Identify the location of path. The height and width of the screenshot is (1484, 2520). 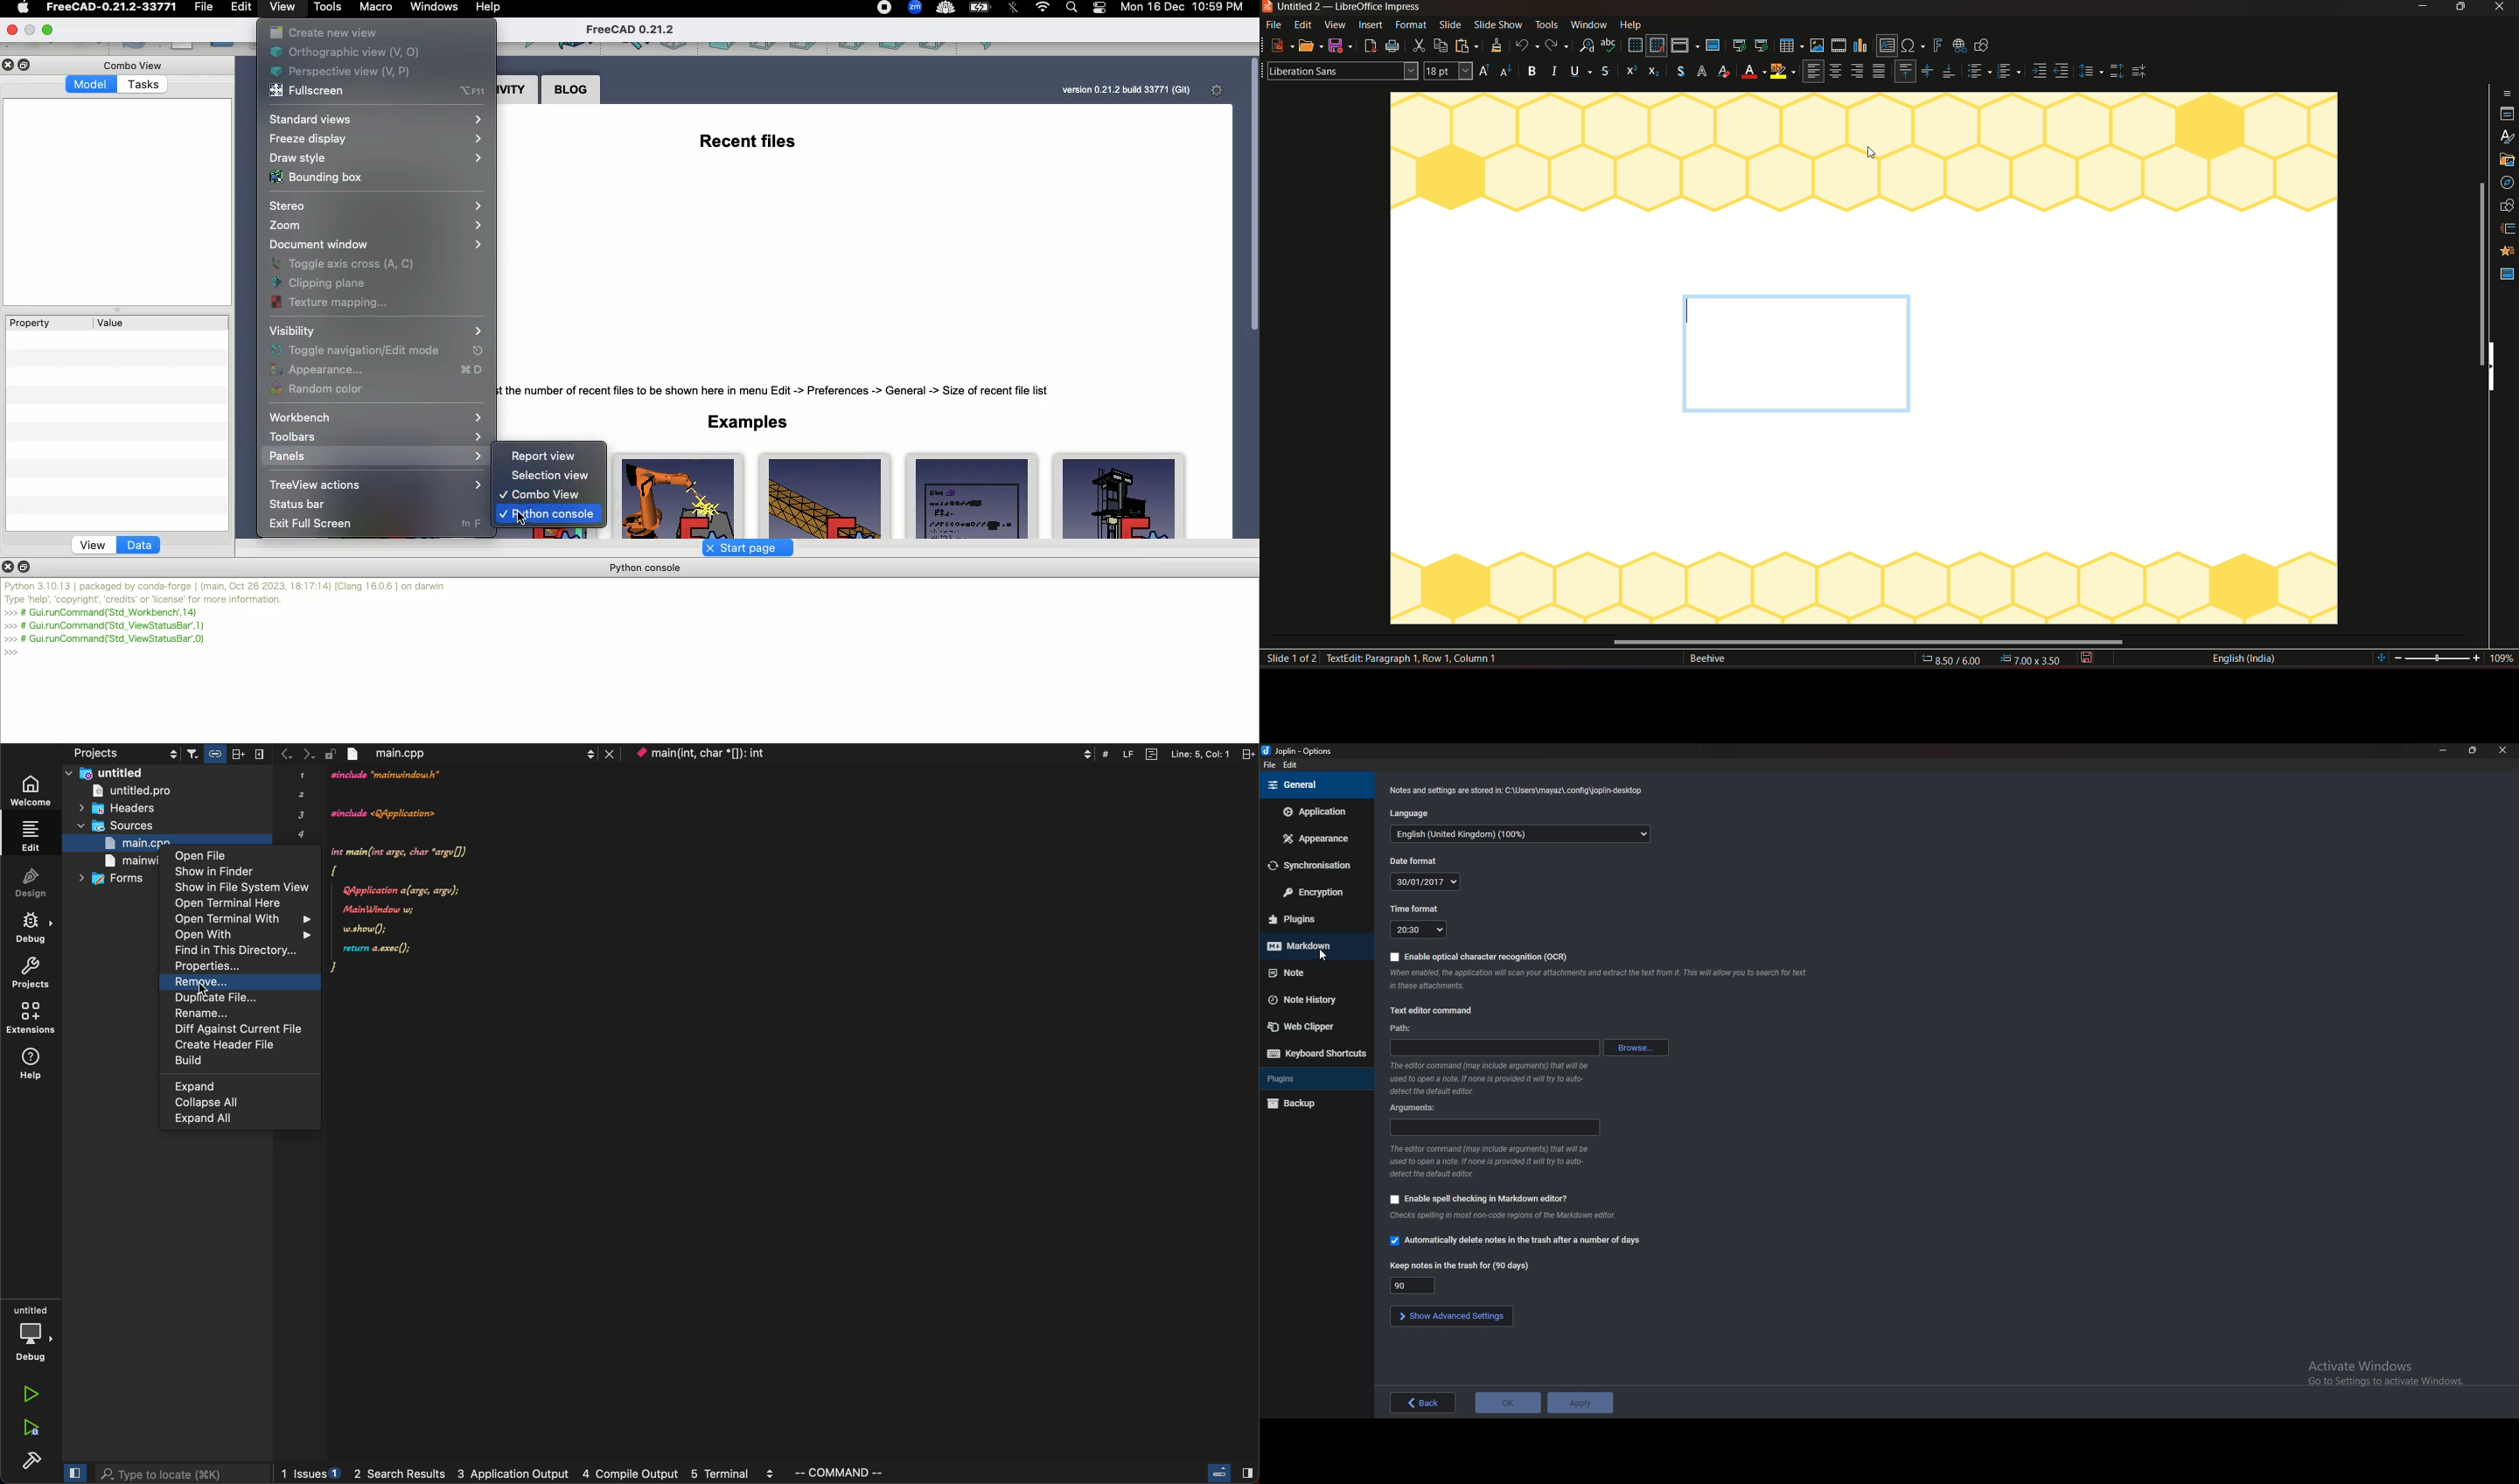
(1404, 1029).